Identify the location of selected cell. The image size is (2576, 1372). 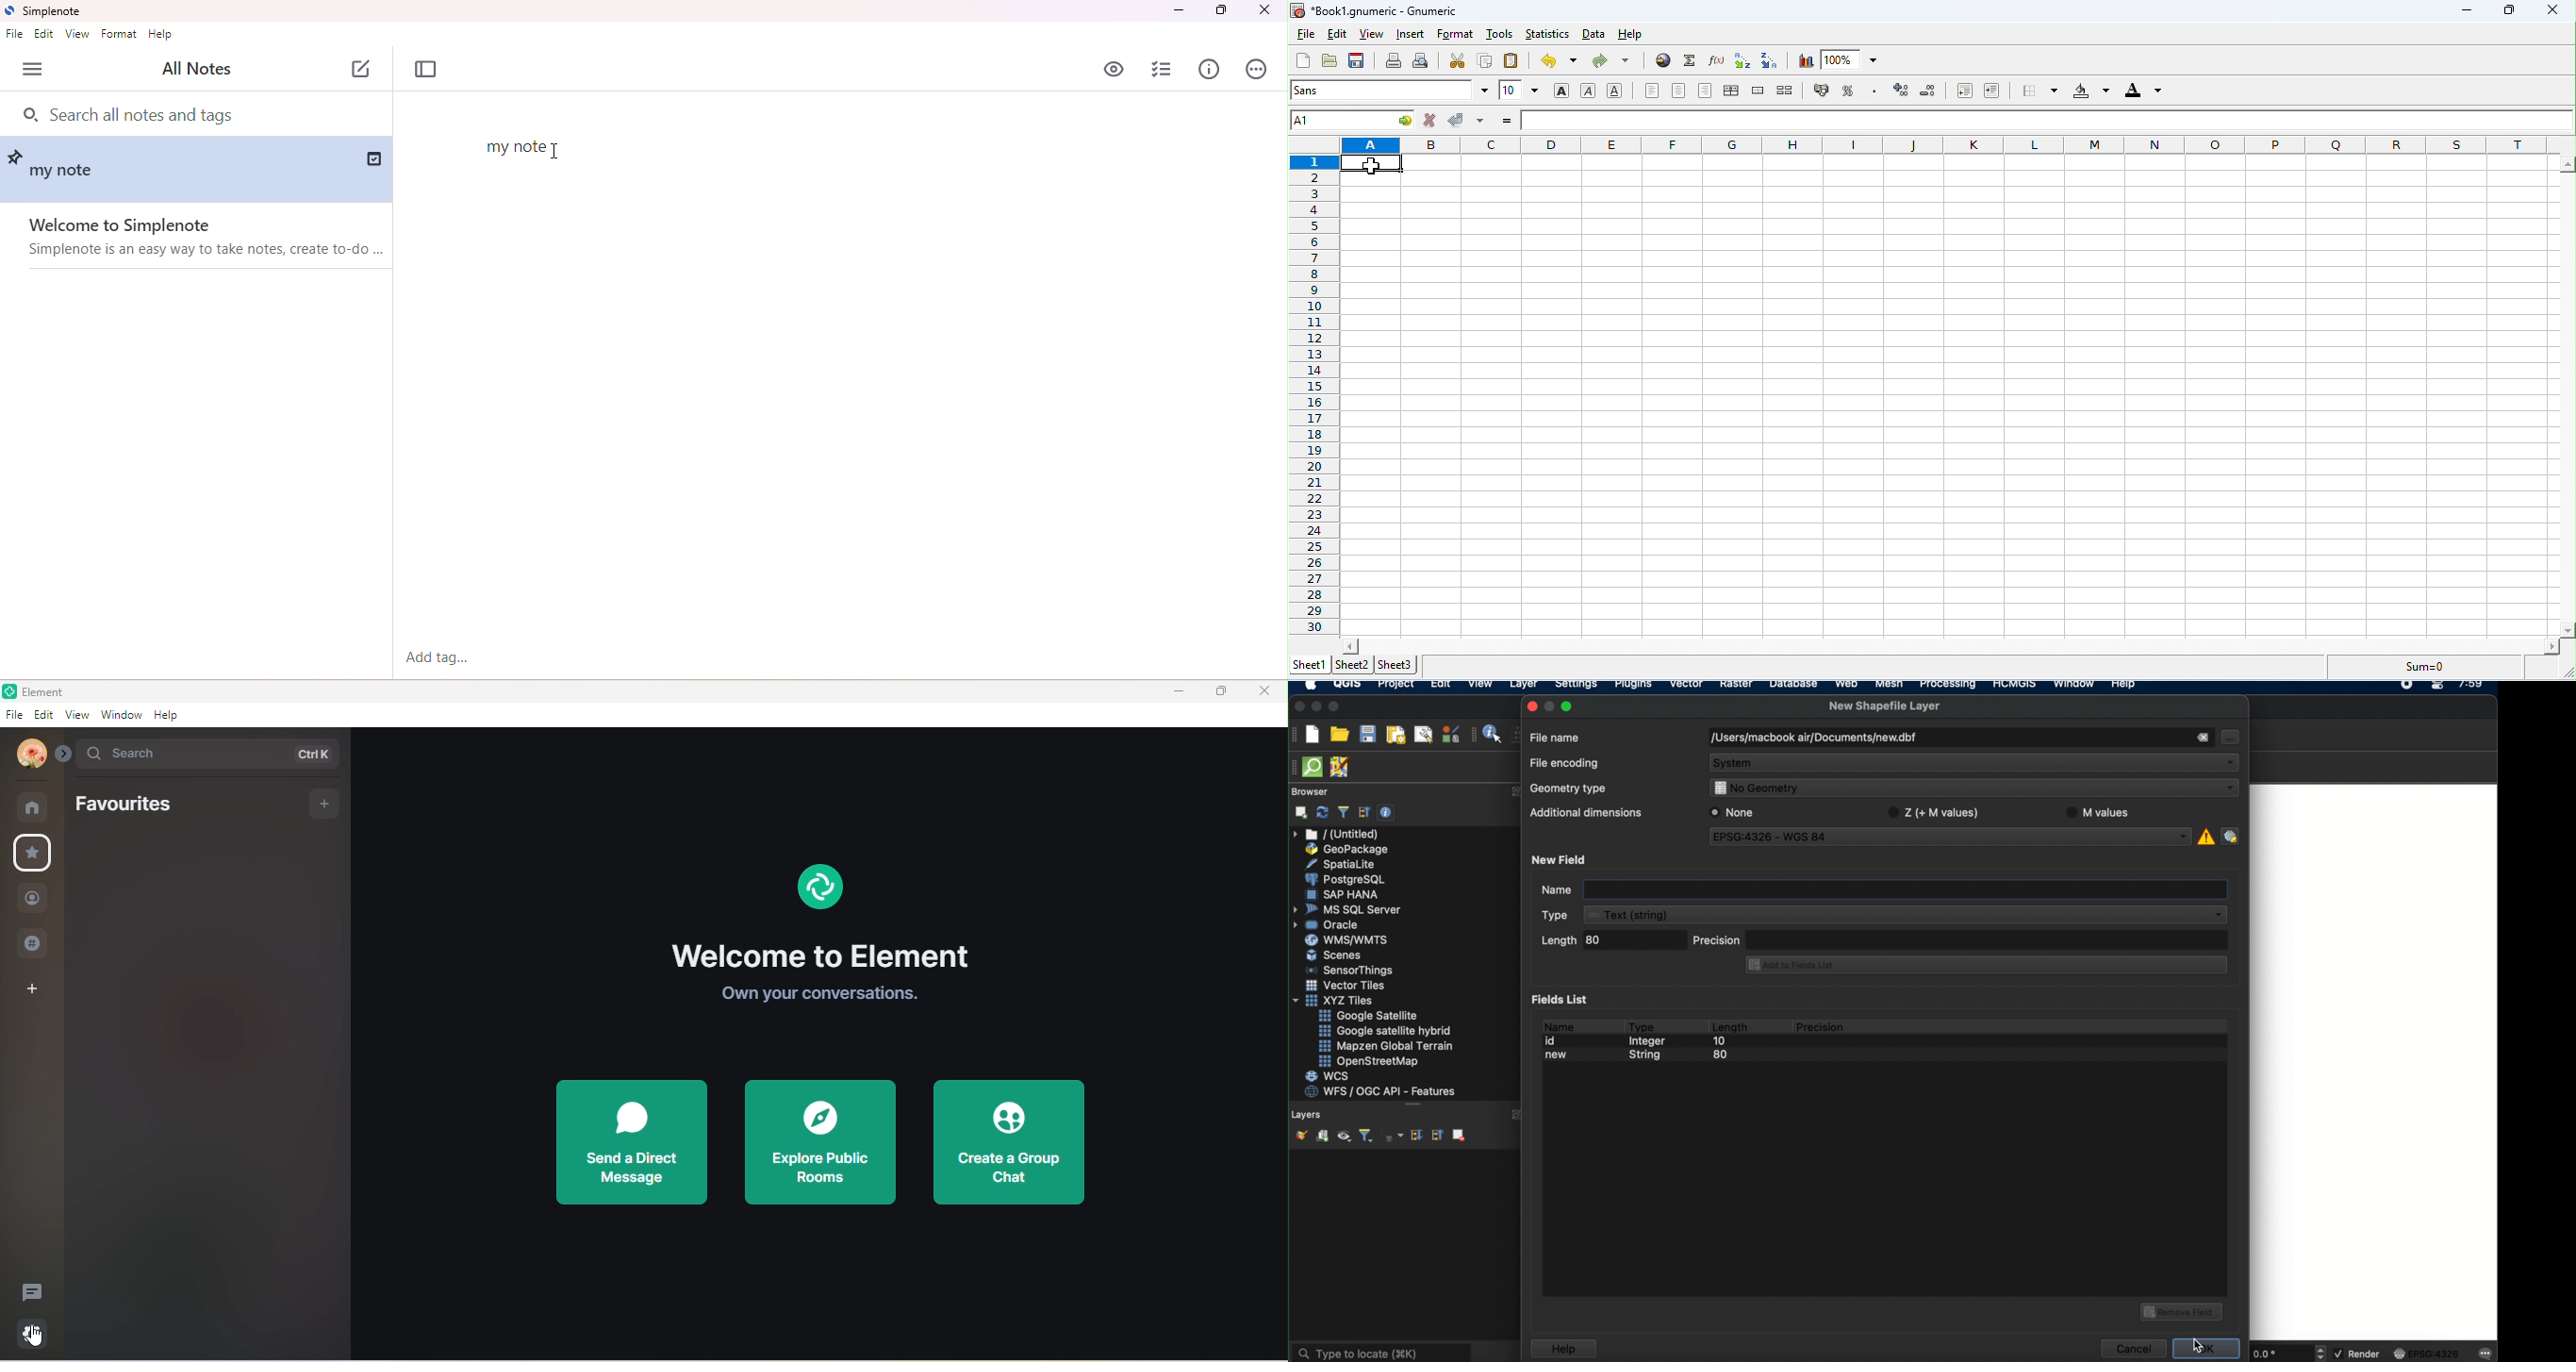
(1351, 121).